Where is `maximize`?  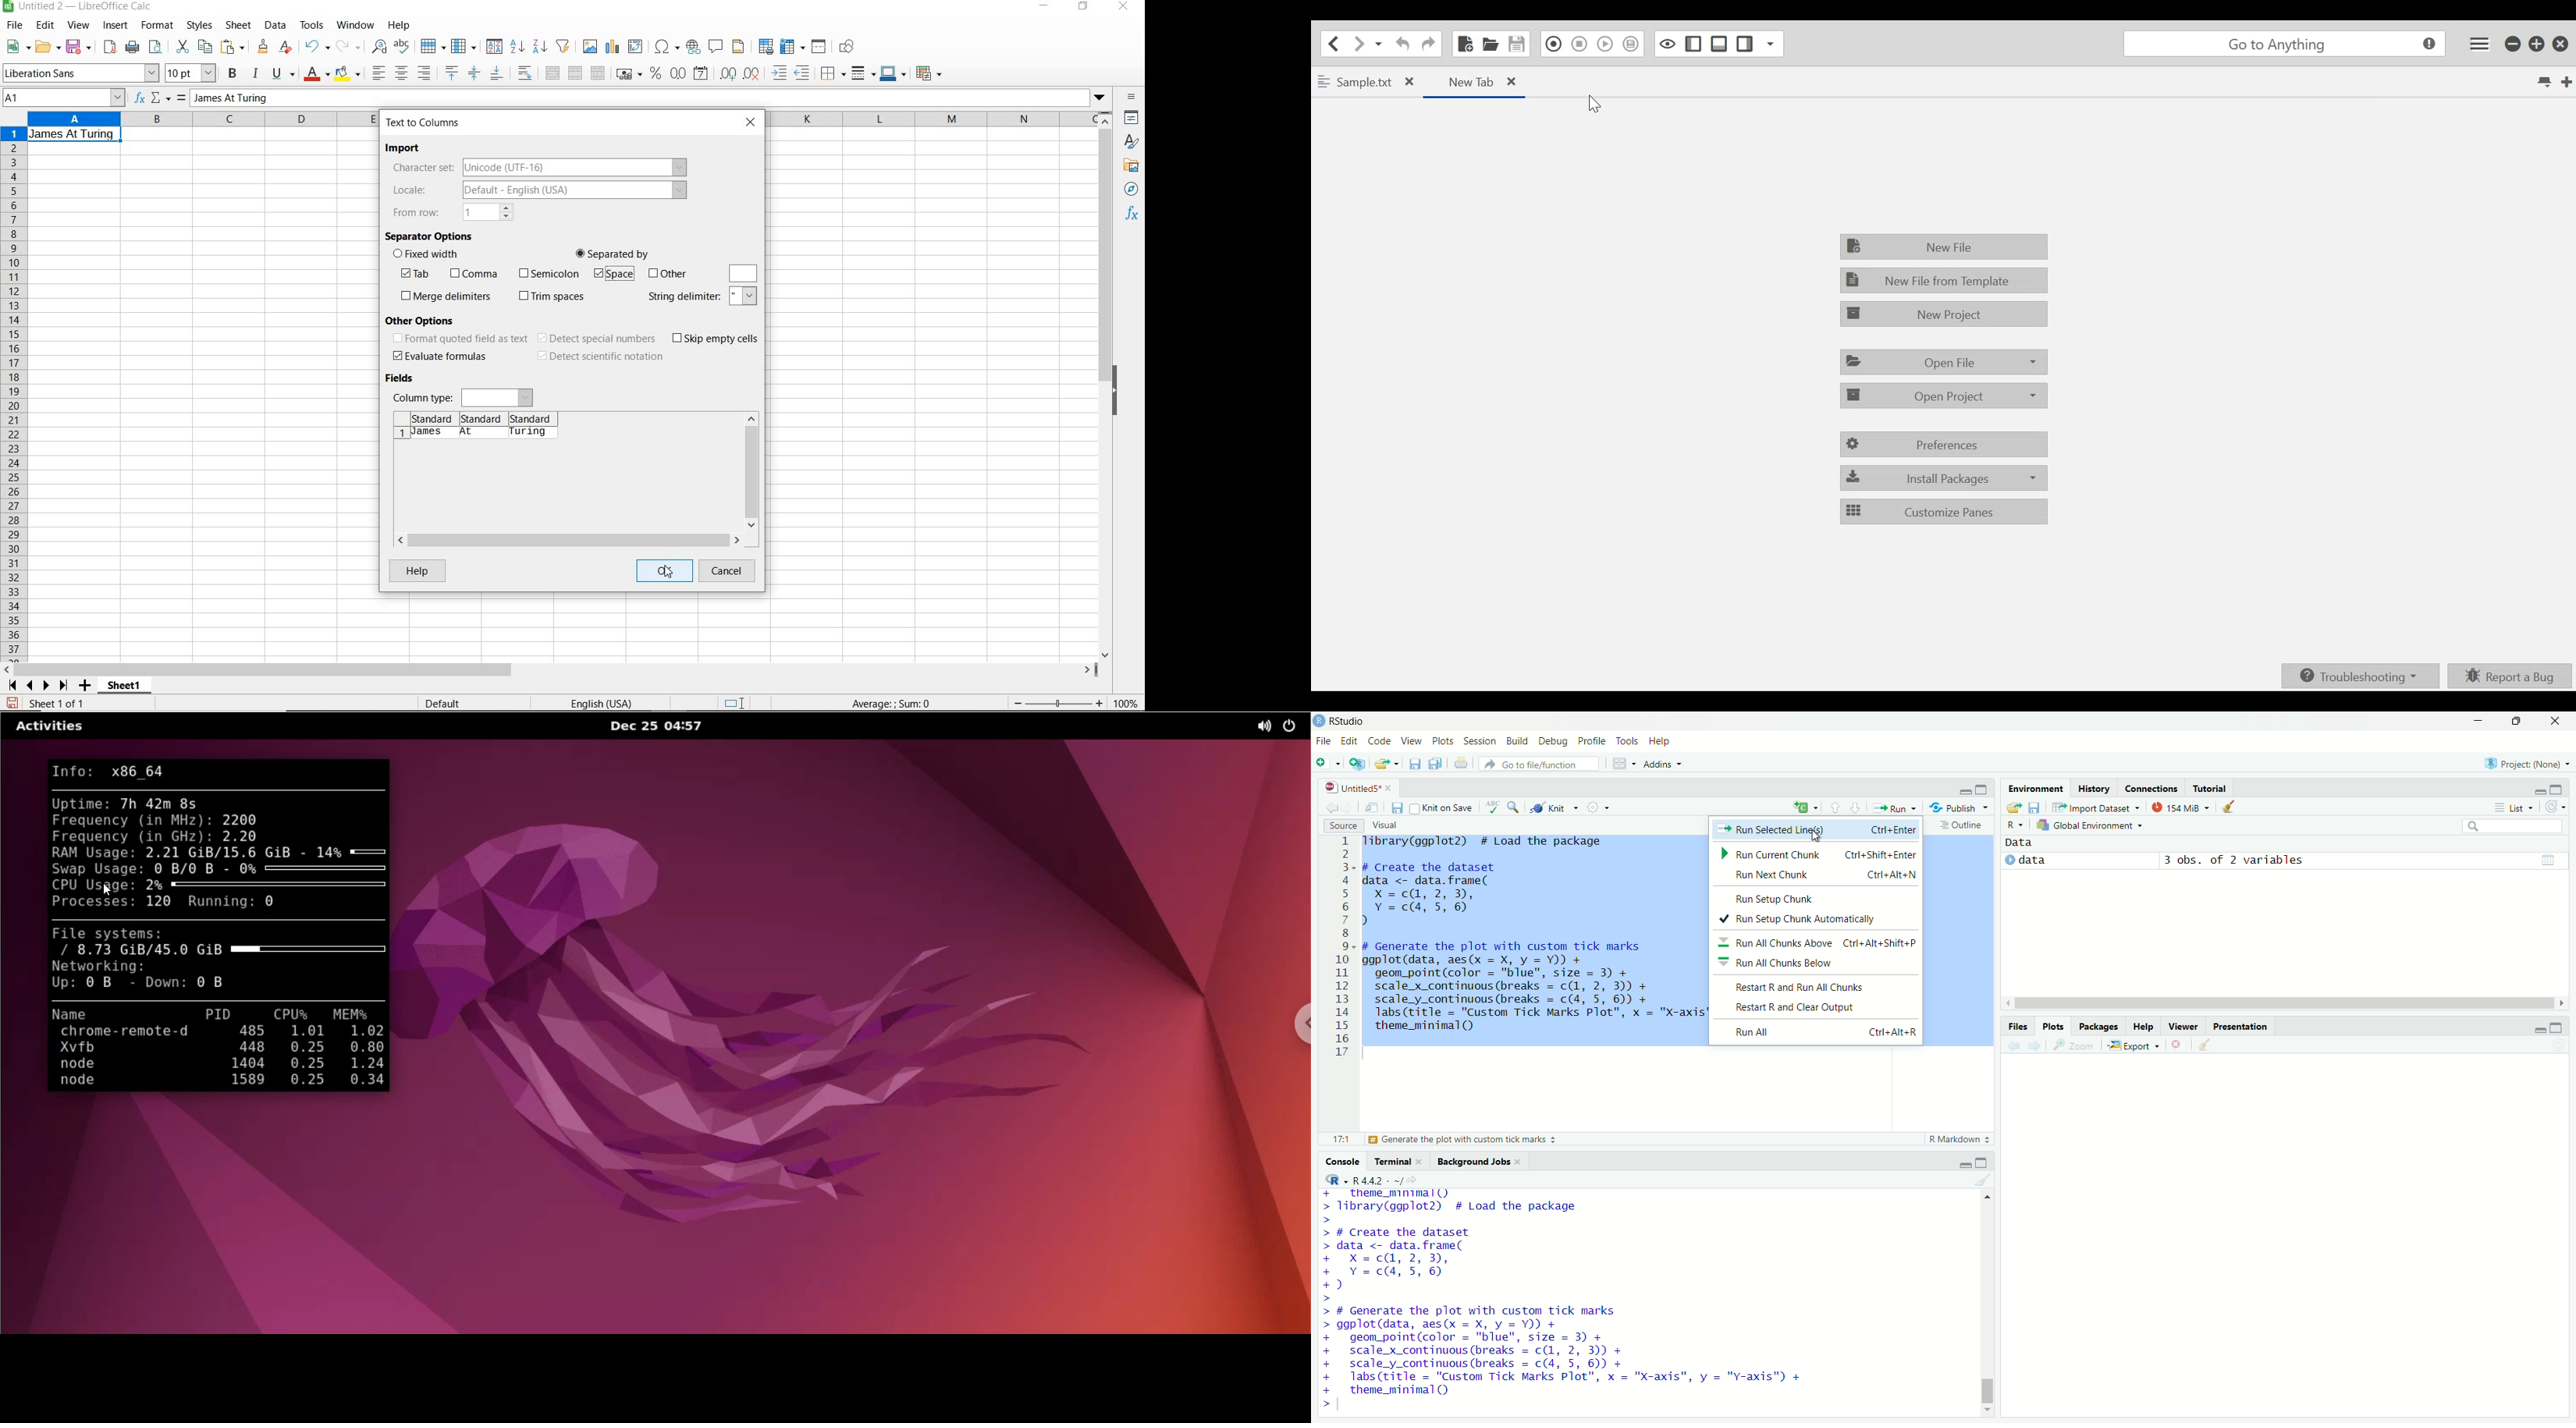
maximize is located at coordinates (2514, 719).